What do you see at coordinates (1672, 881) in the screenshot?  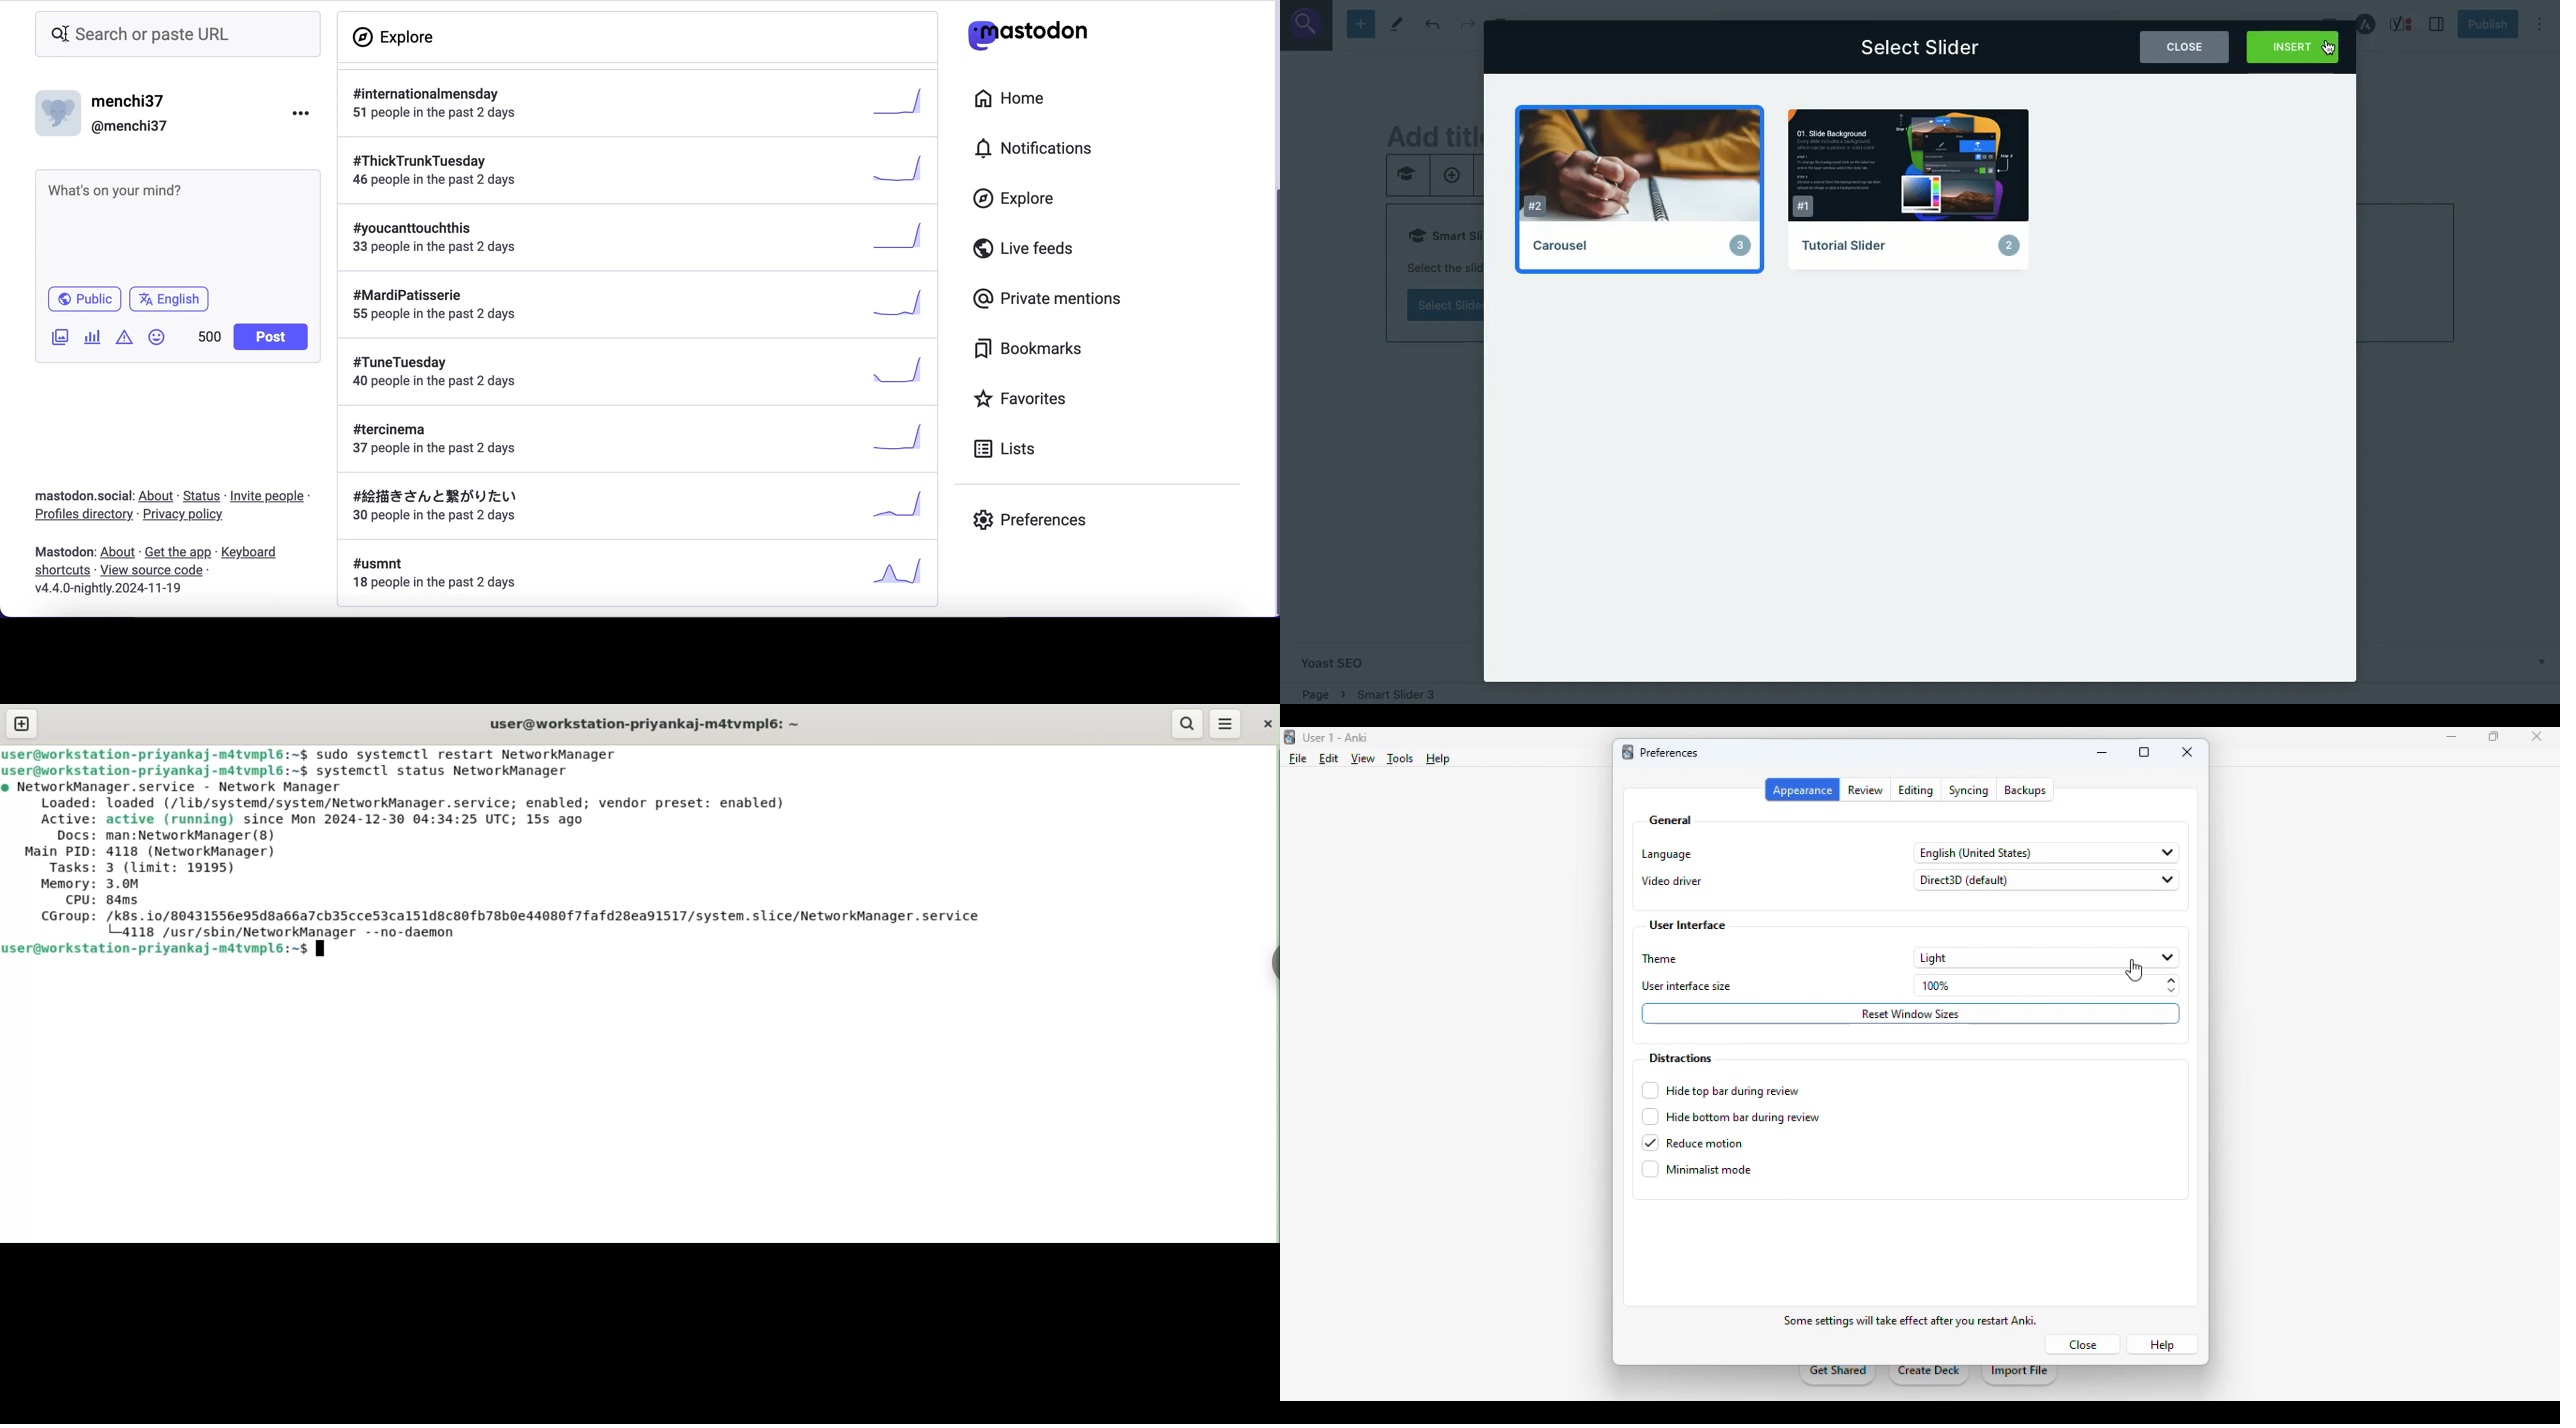 I see `video driver` at bounding box center [1672, 881].